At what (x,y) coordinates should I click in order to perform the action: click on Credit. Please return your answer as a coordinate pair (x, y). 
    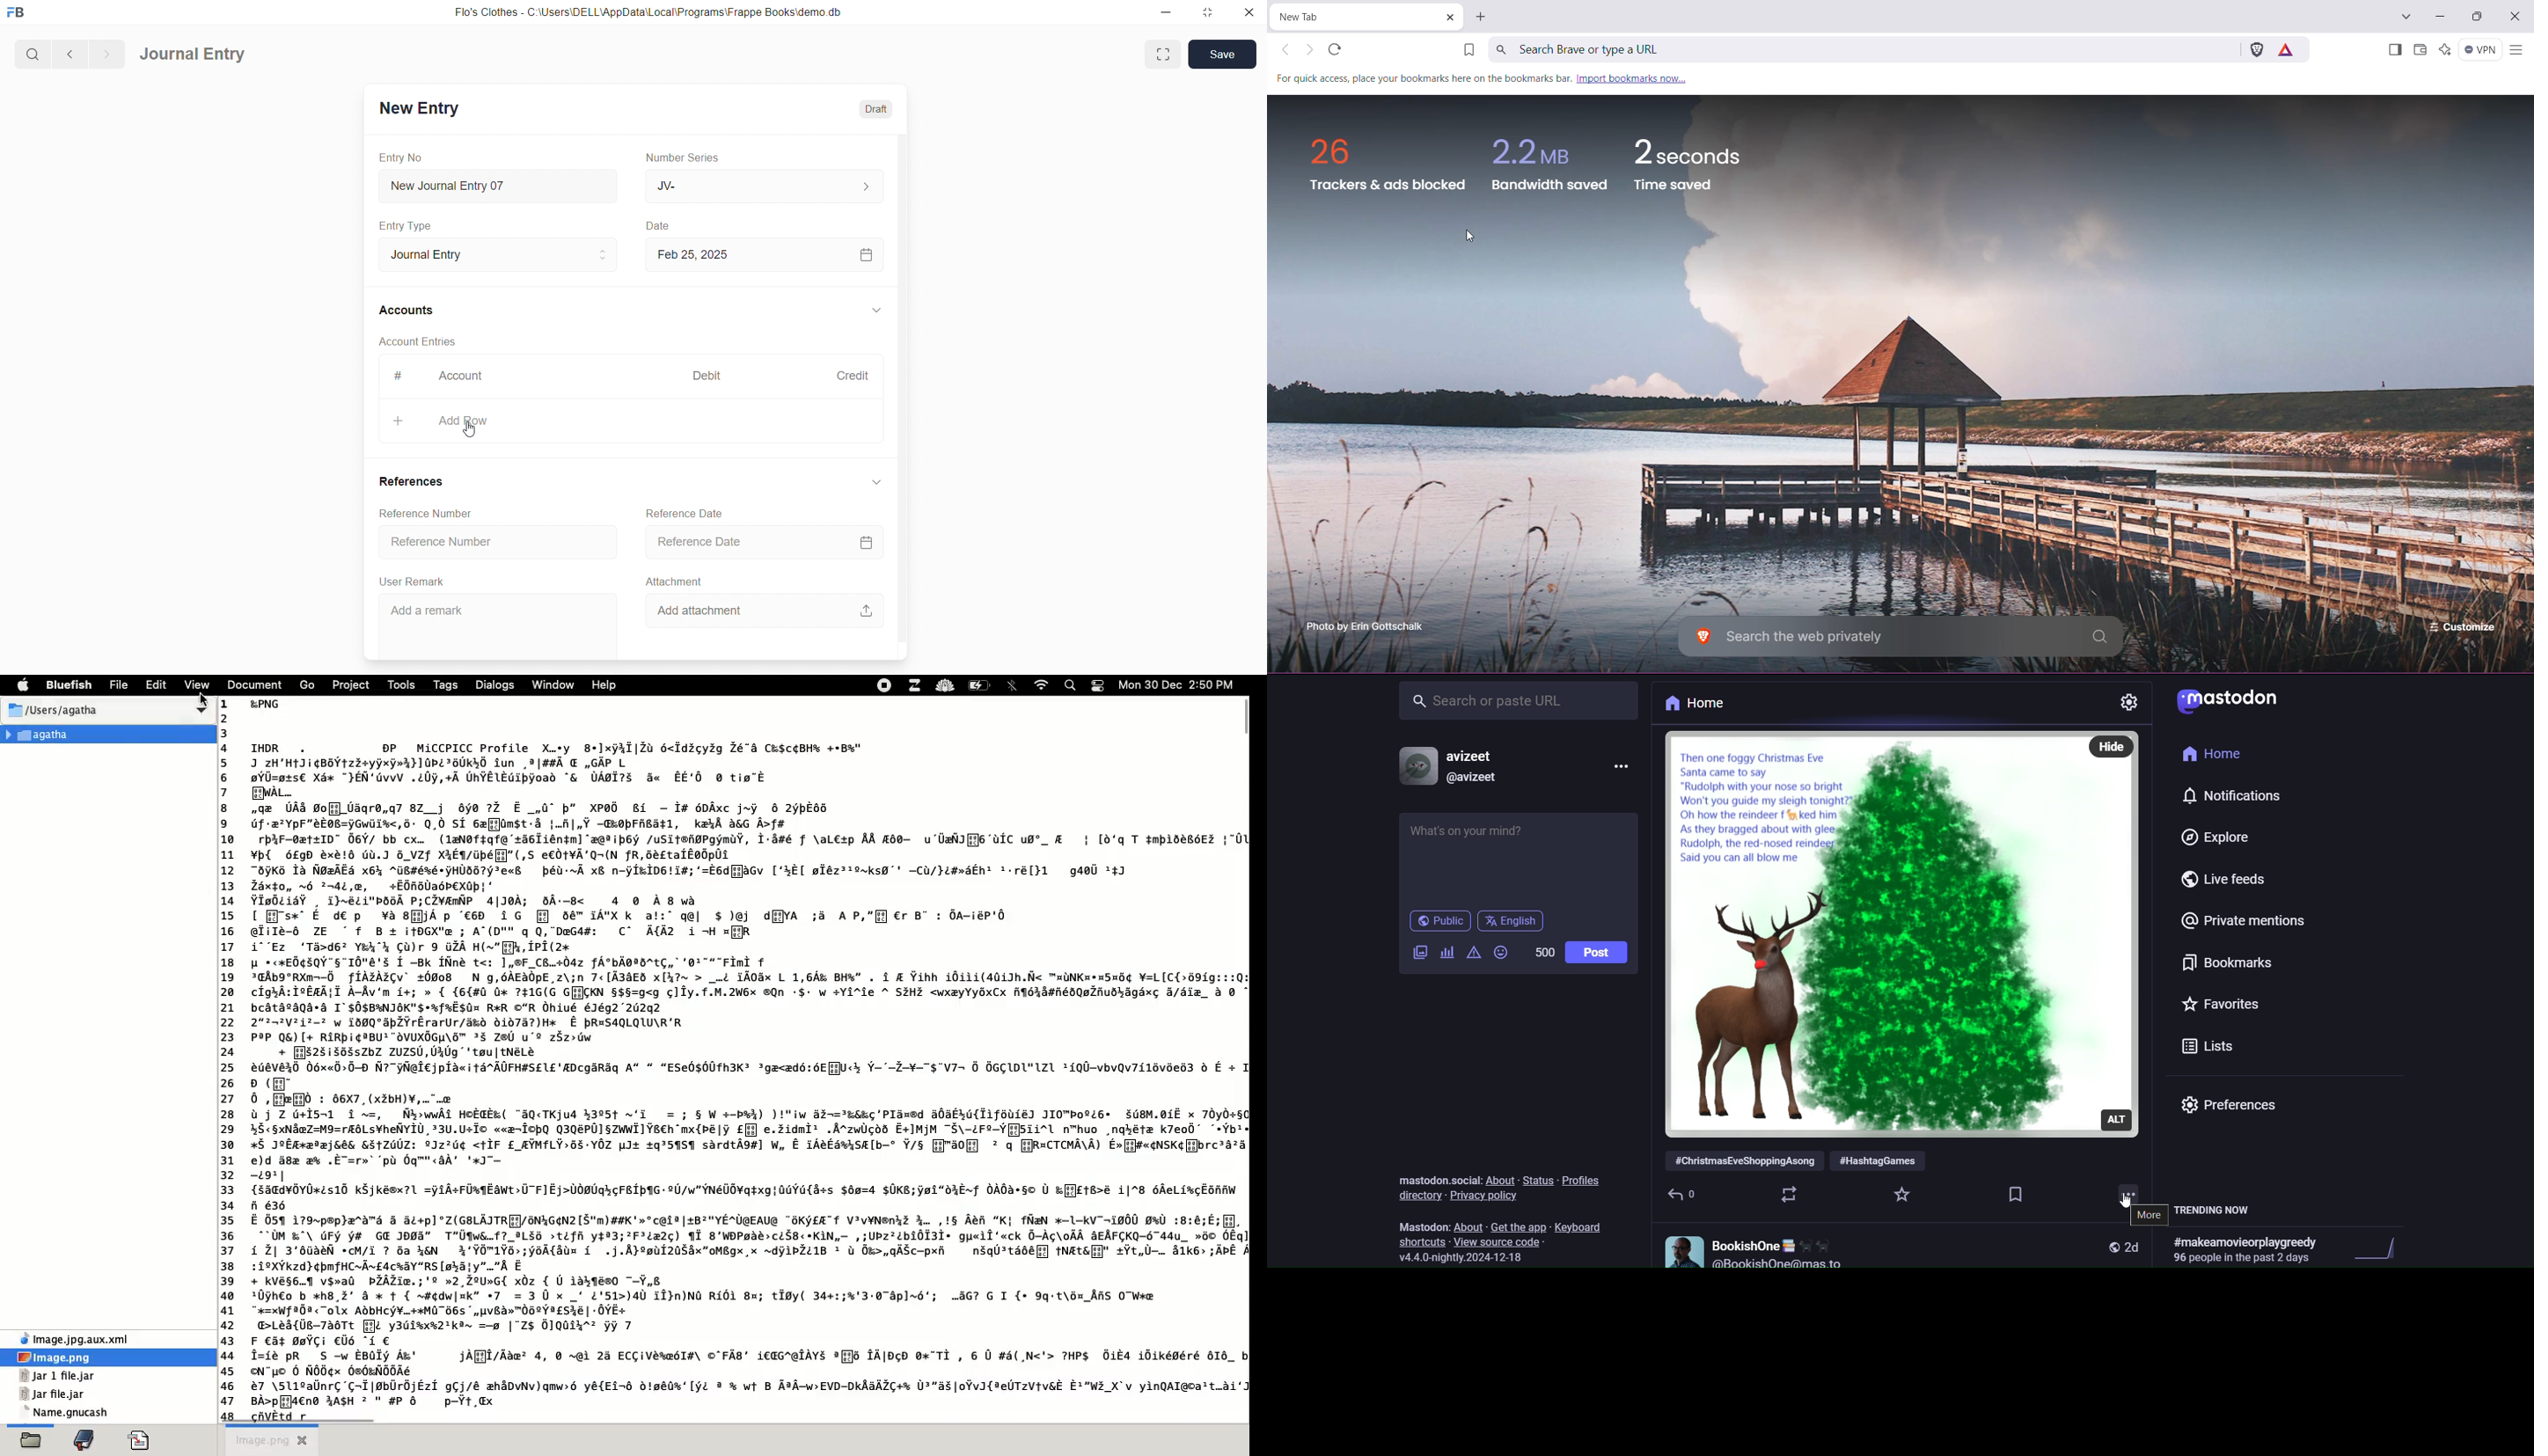
    Looking at the image, I should click on (852, 375).